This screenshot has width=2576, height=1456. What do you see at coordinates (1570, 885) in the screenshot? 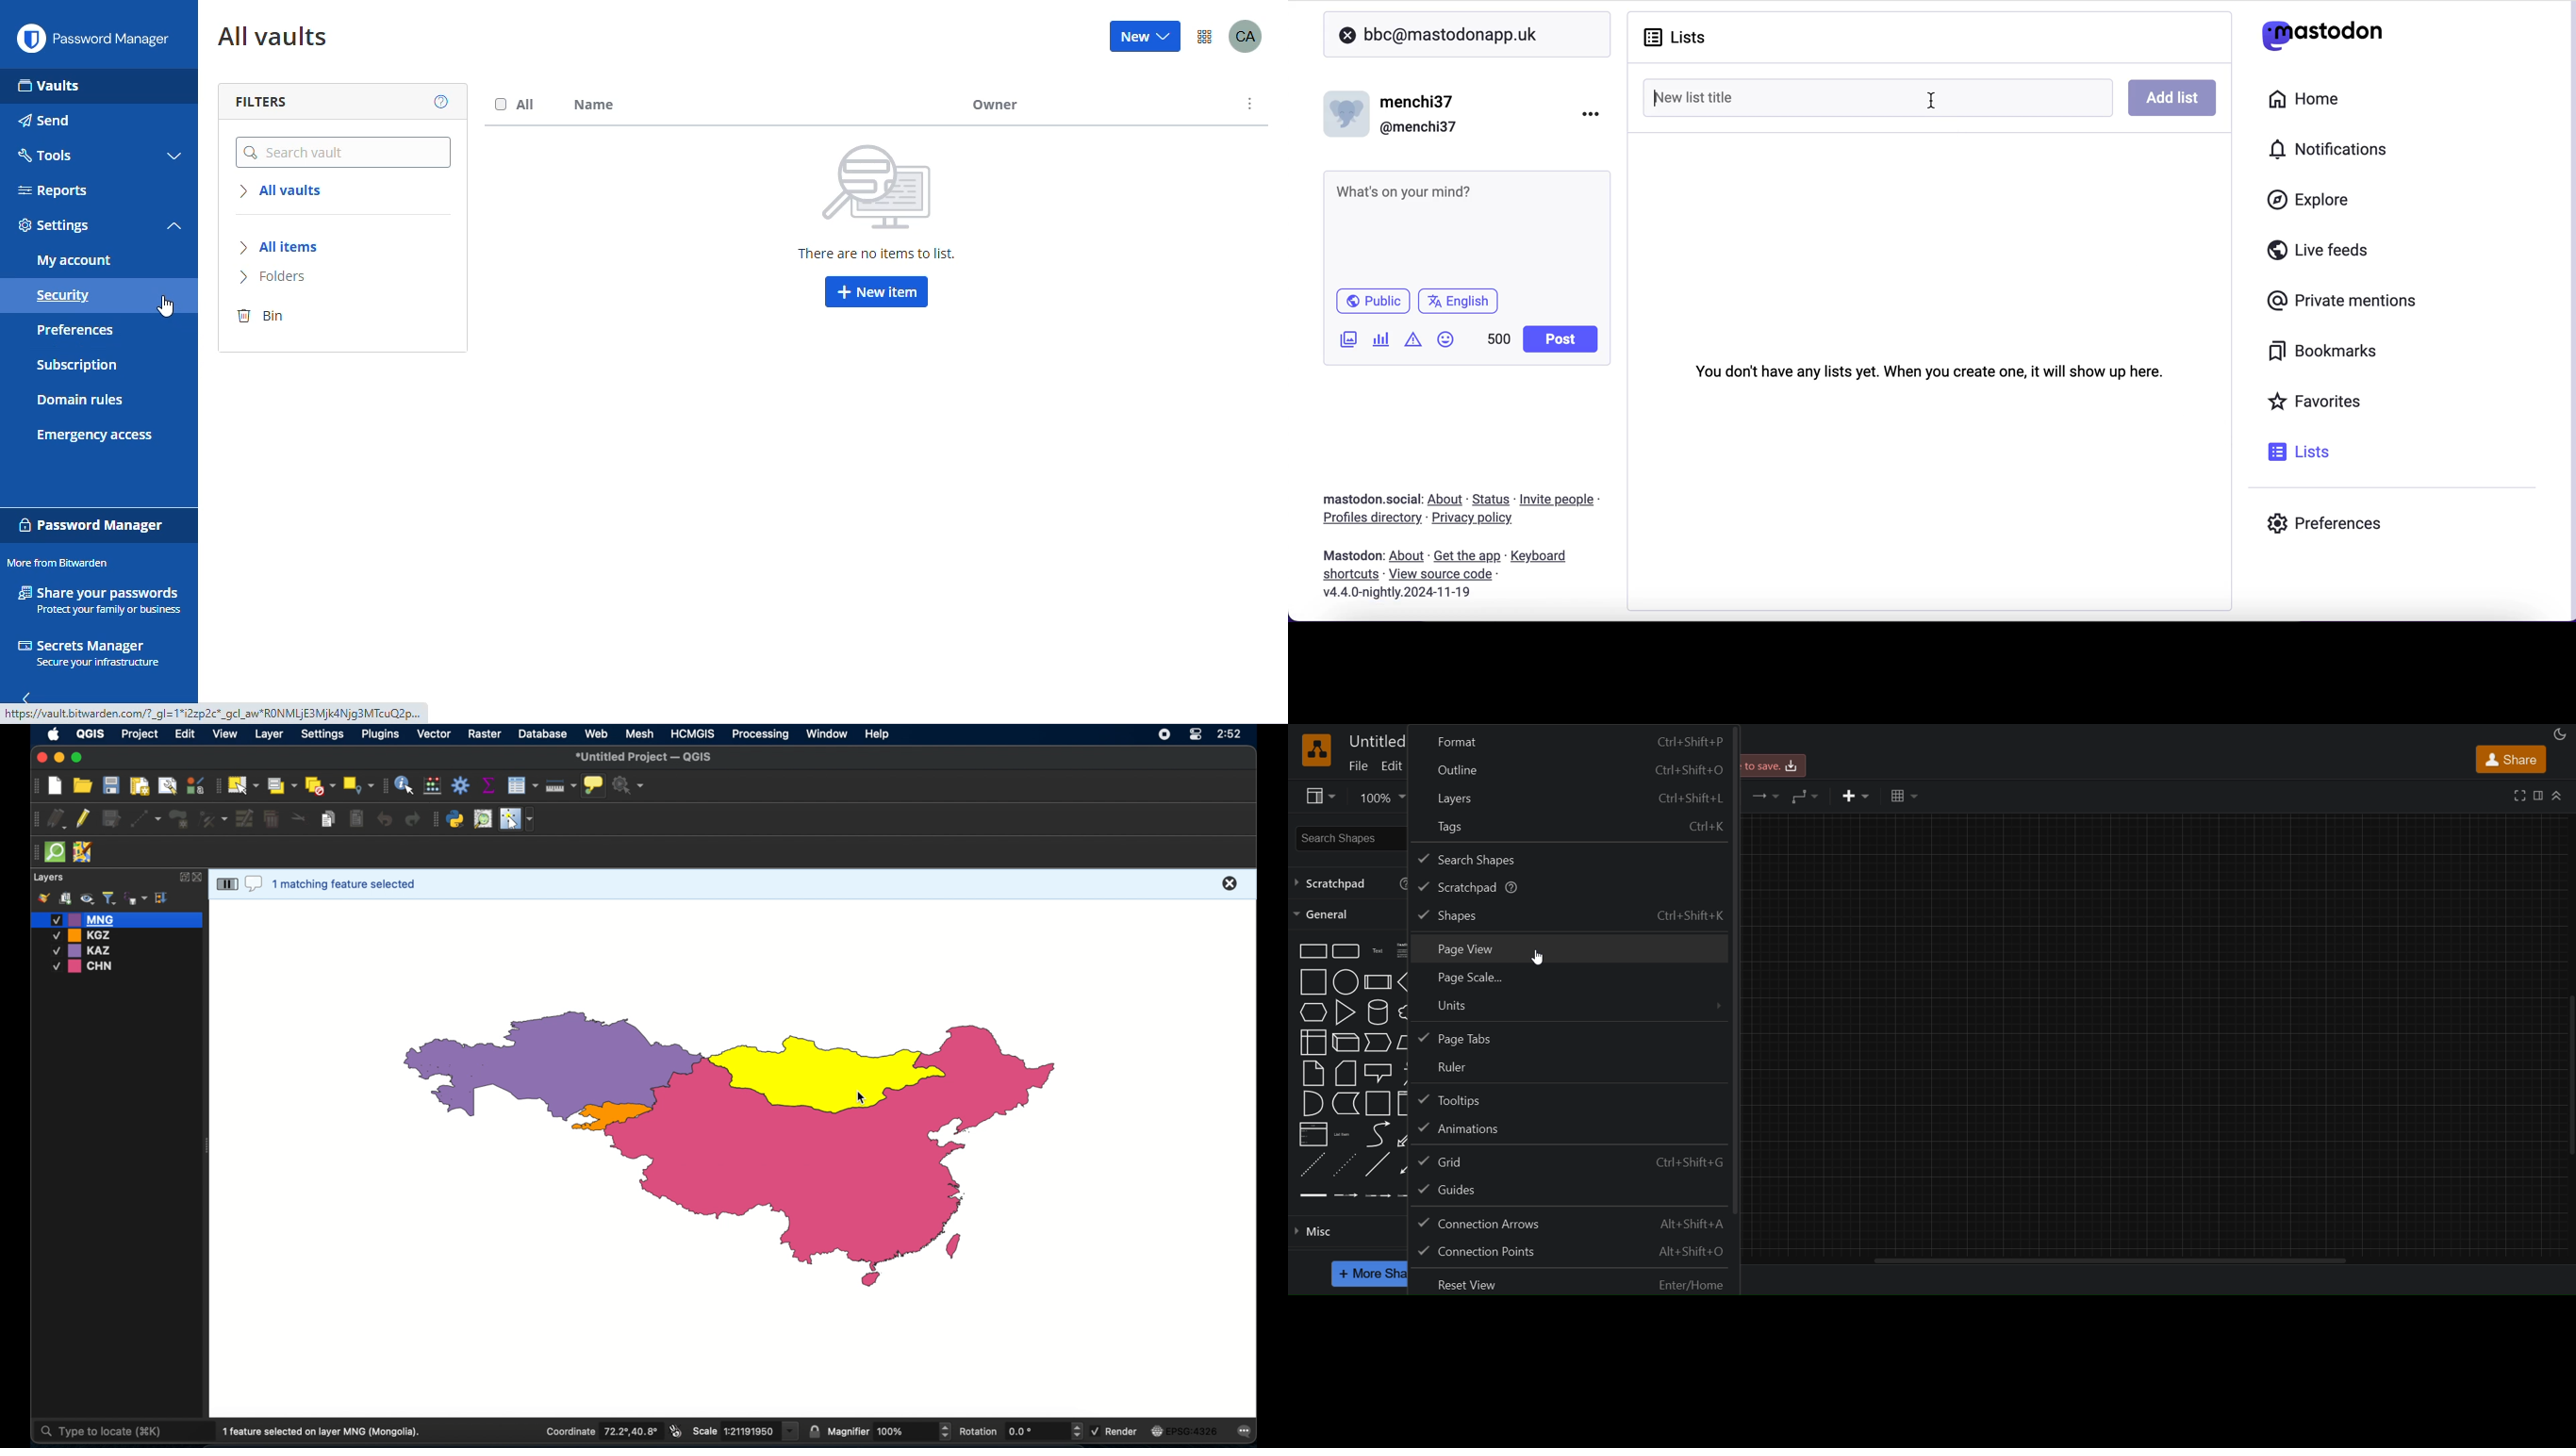
I see `scratchpad` at bounding box center [1570, 885].